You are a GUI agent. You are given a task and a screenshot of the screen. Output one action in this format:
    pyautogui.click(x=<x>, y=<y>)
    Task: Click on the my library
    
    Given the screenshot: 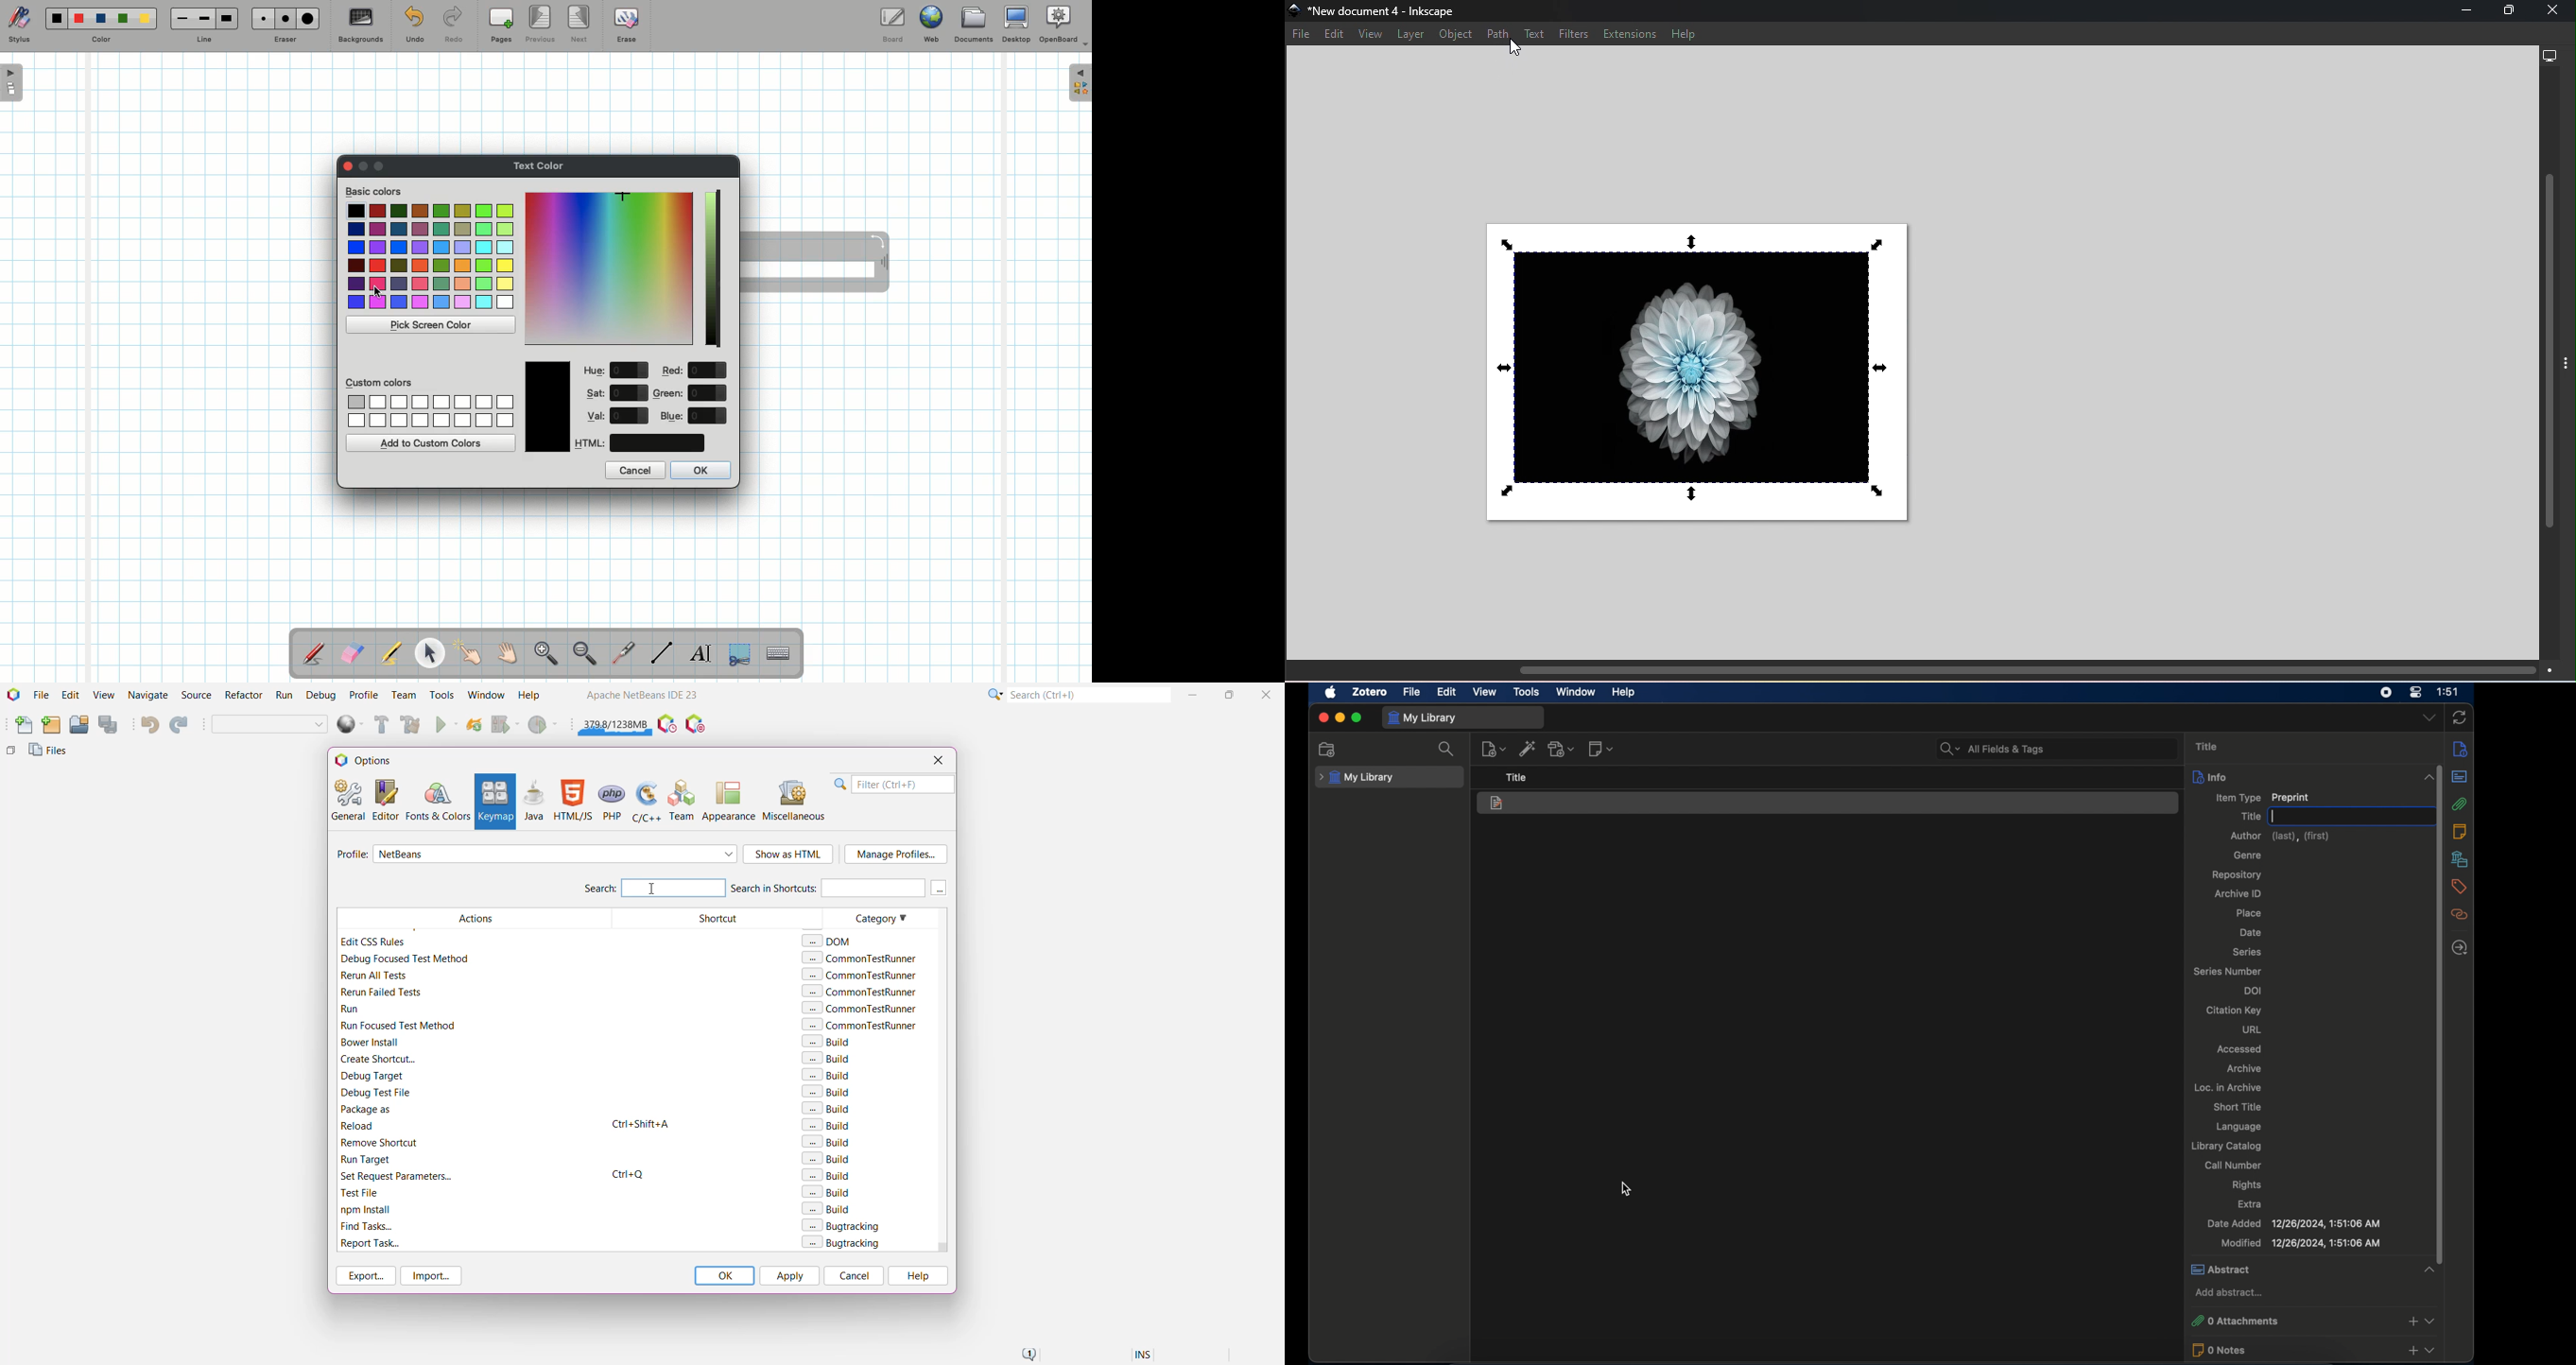 What is the action you would take?
    pyautogui.click(x=1358, y=778)
    